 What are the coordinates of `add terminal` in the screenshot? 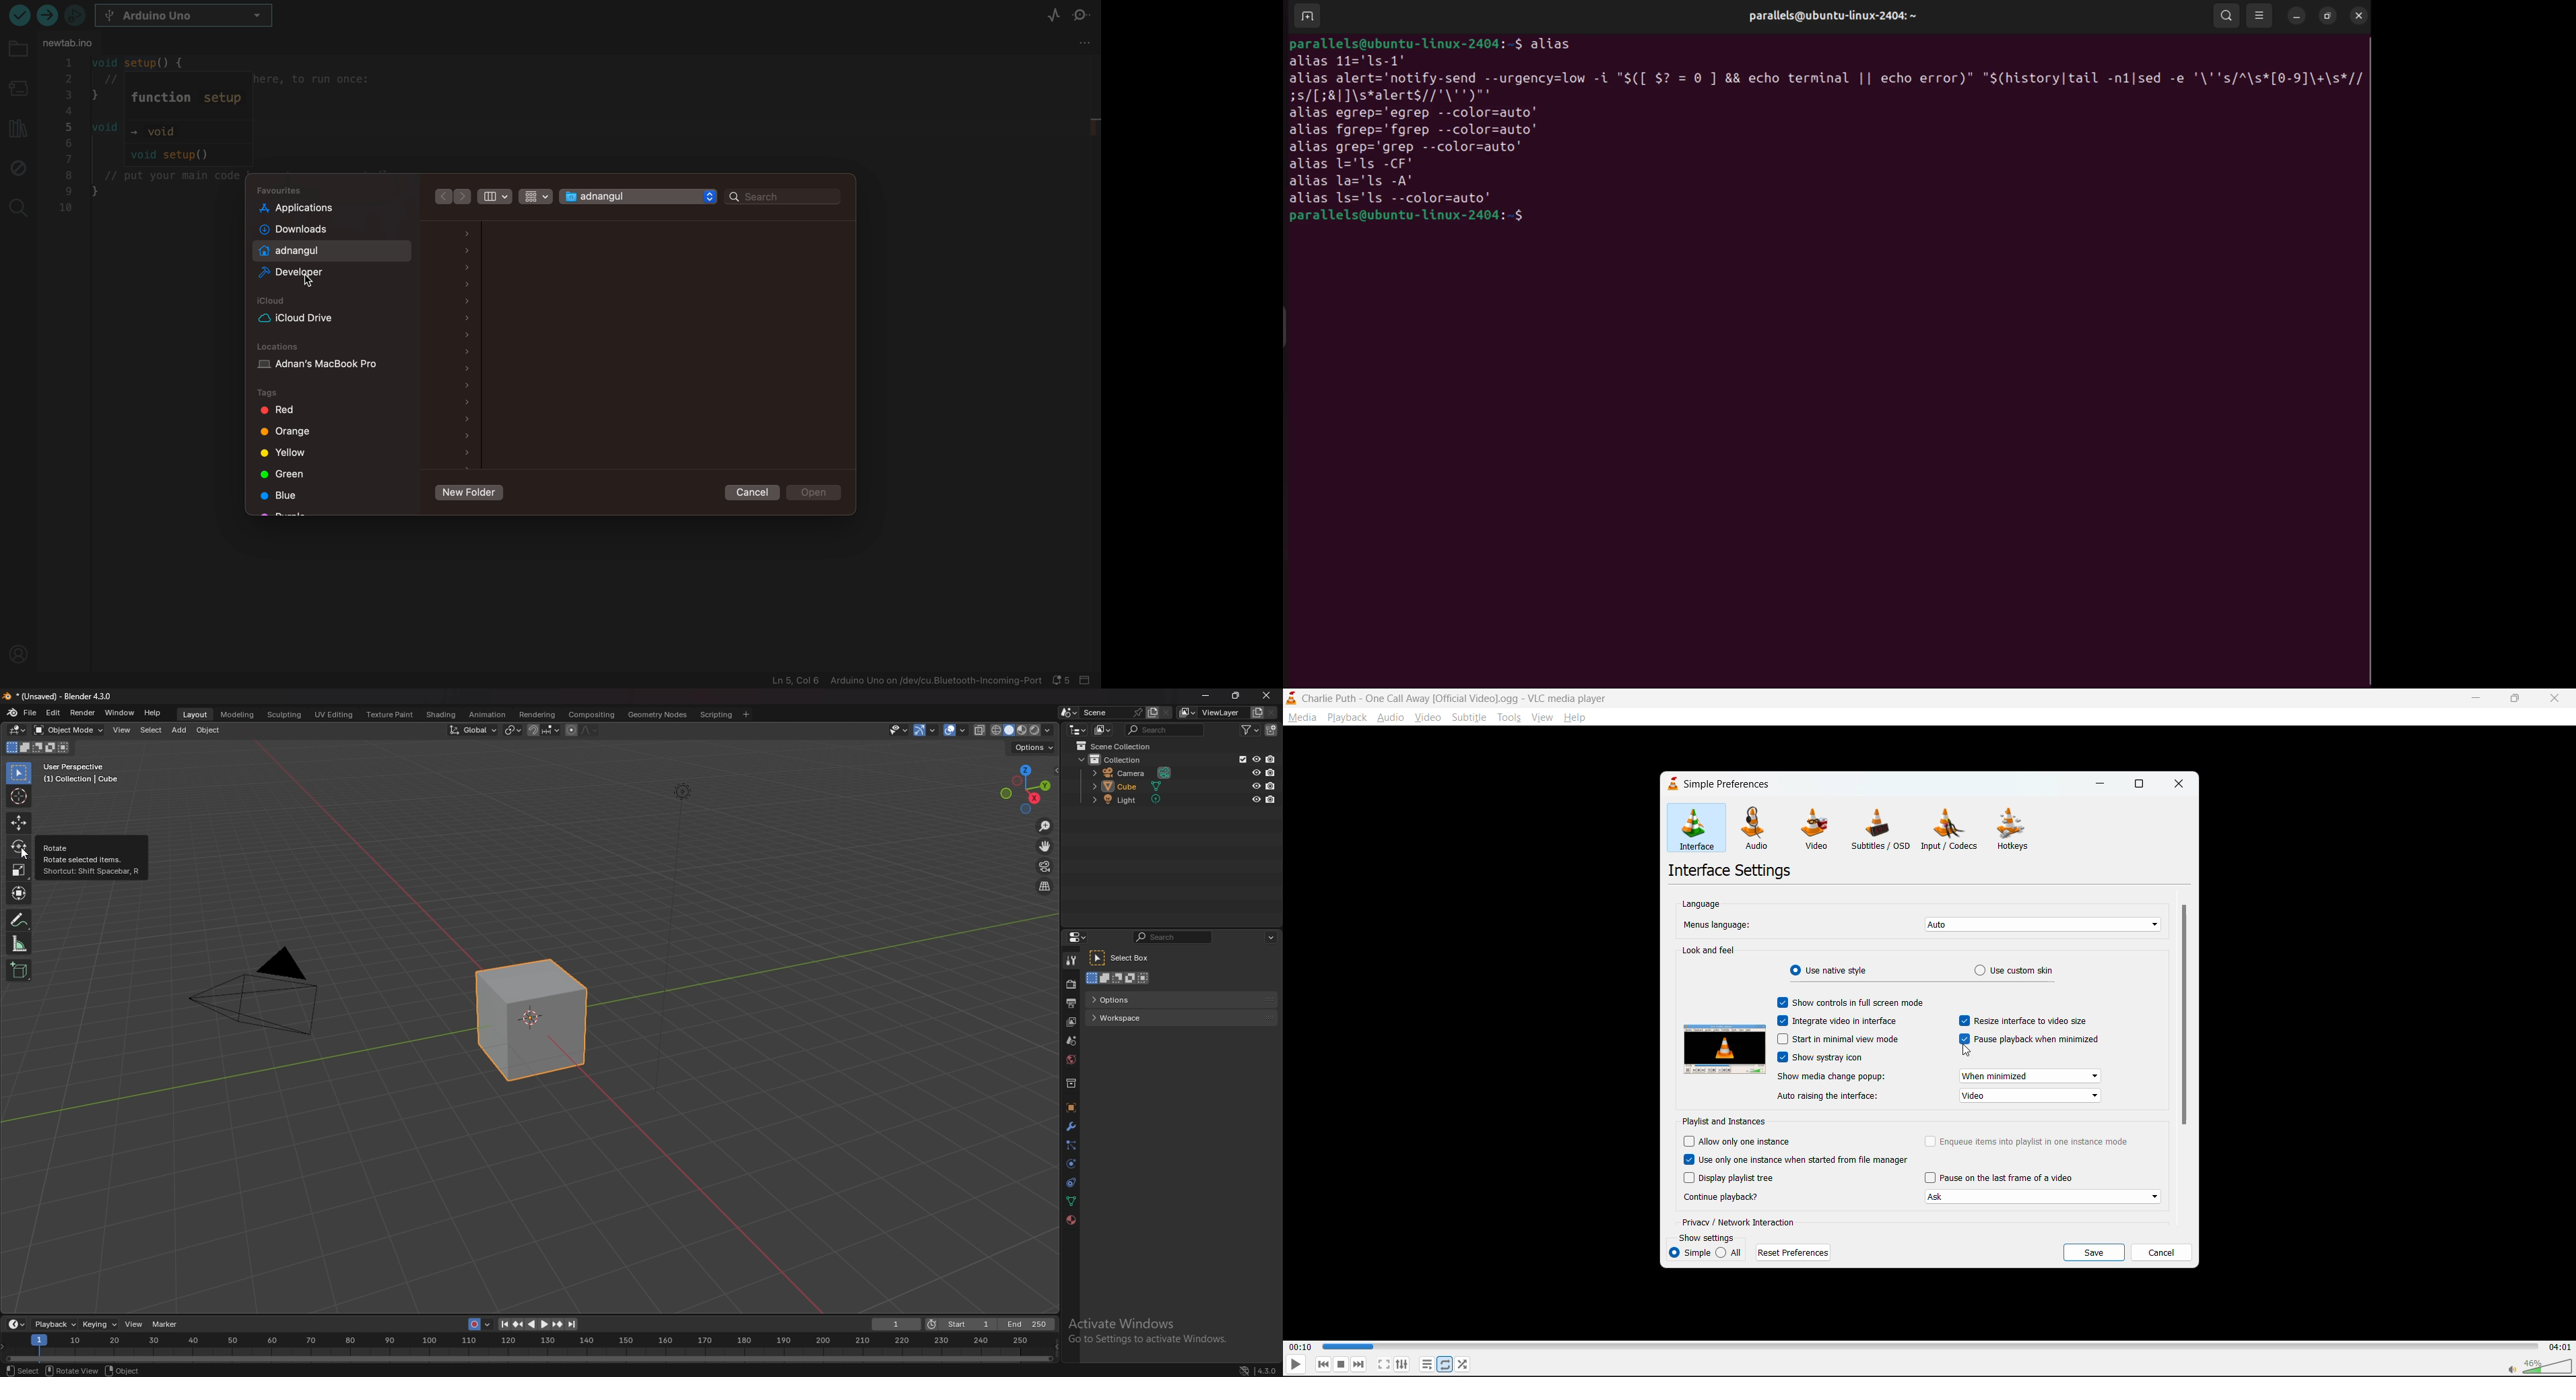 It's located at (1306, 18).